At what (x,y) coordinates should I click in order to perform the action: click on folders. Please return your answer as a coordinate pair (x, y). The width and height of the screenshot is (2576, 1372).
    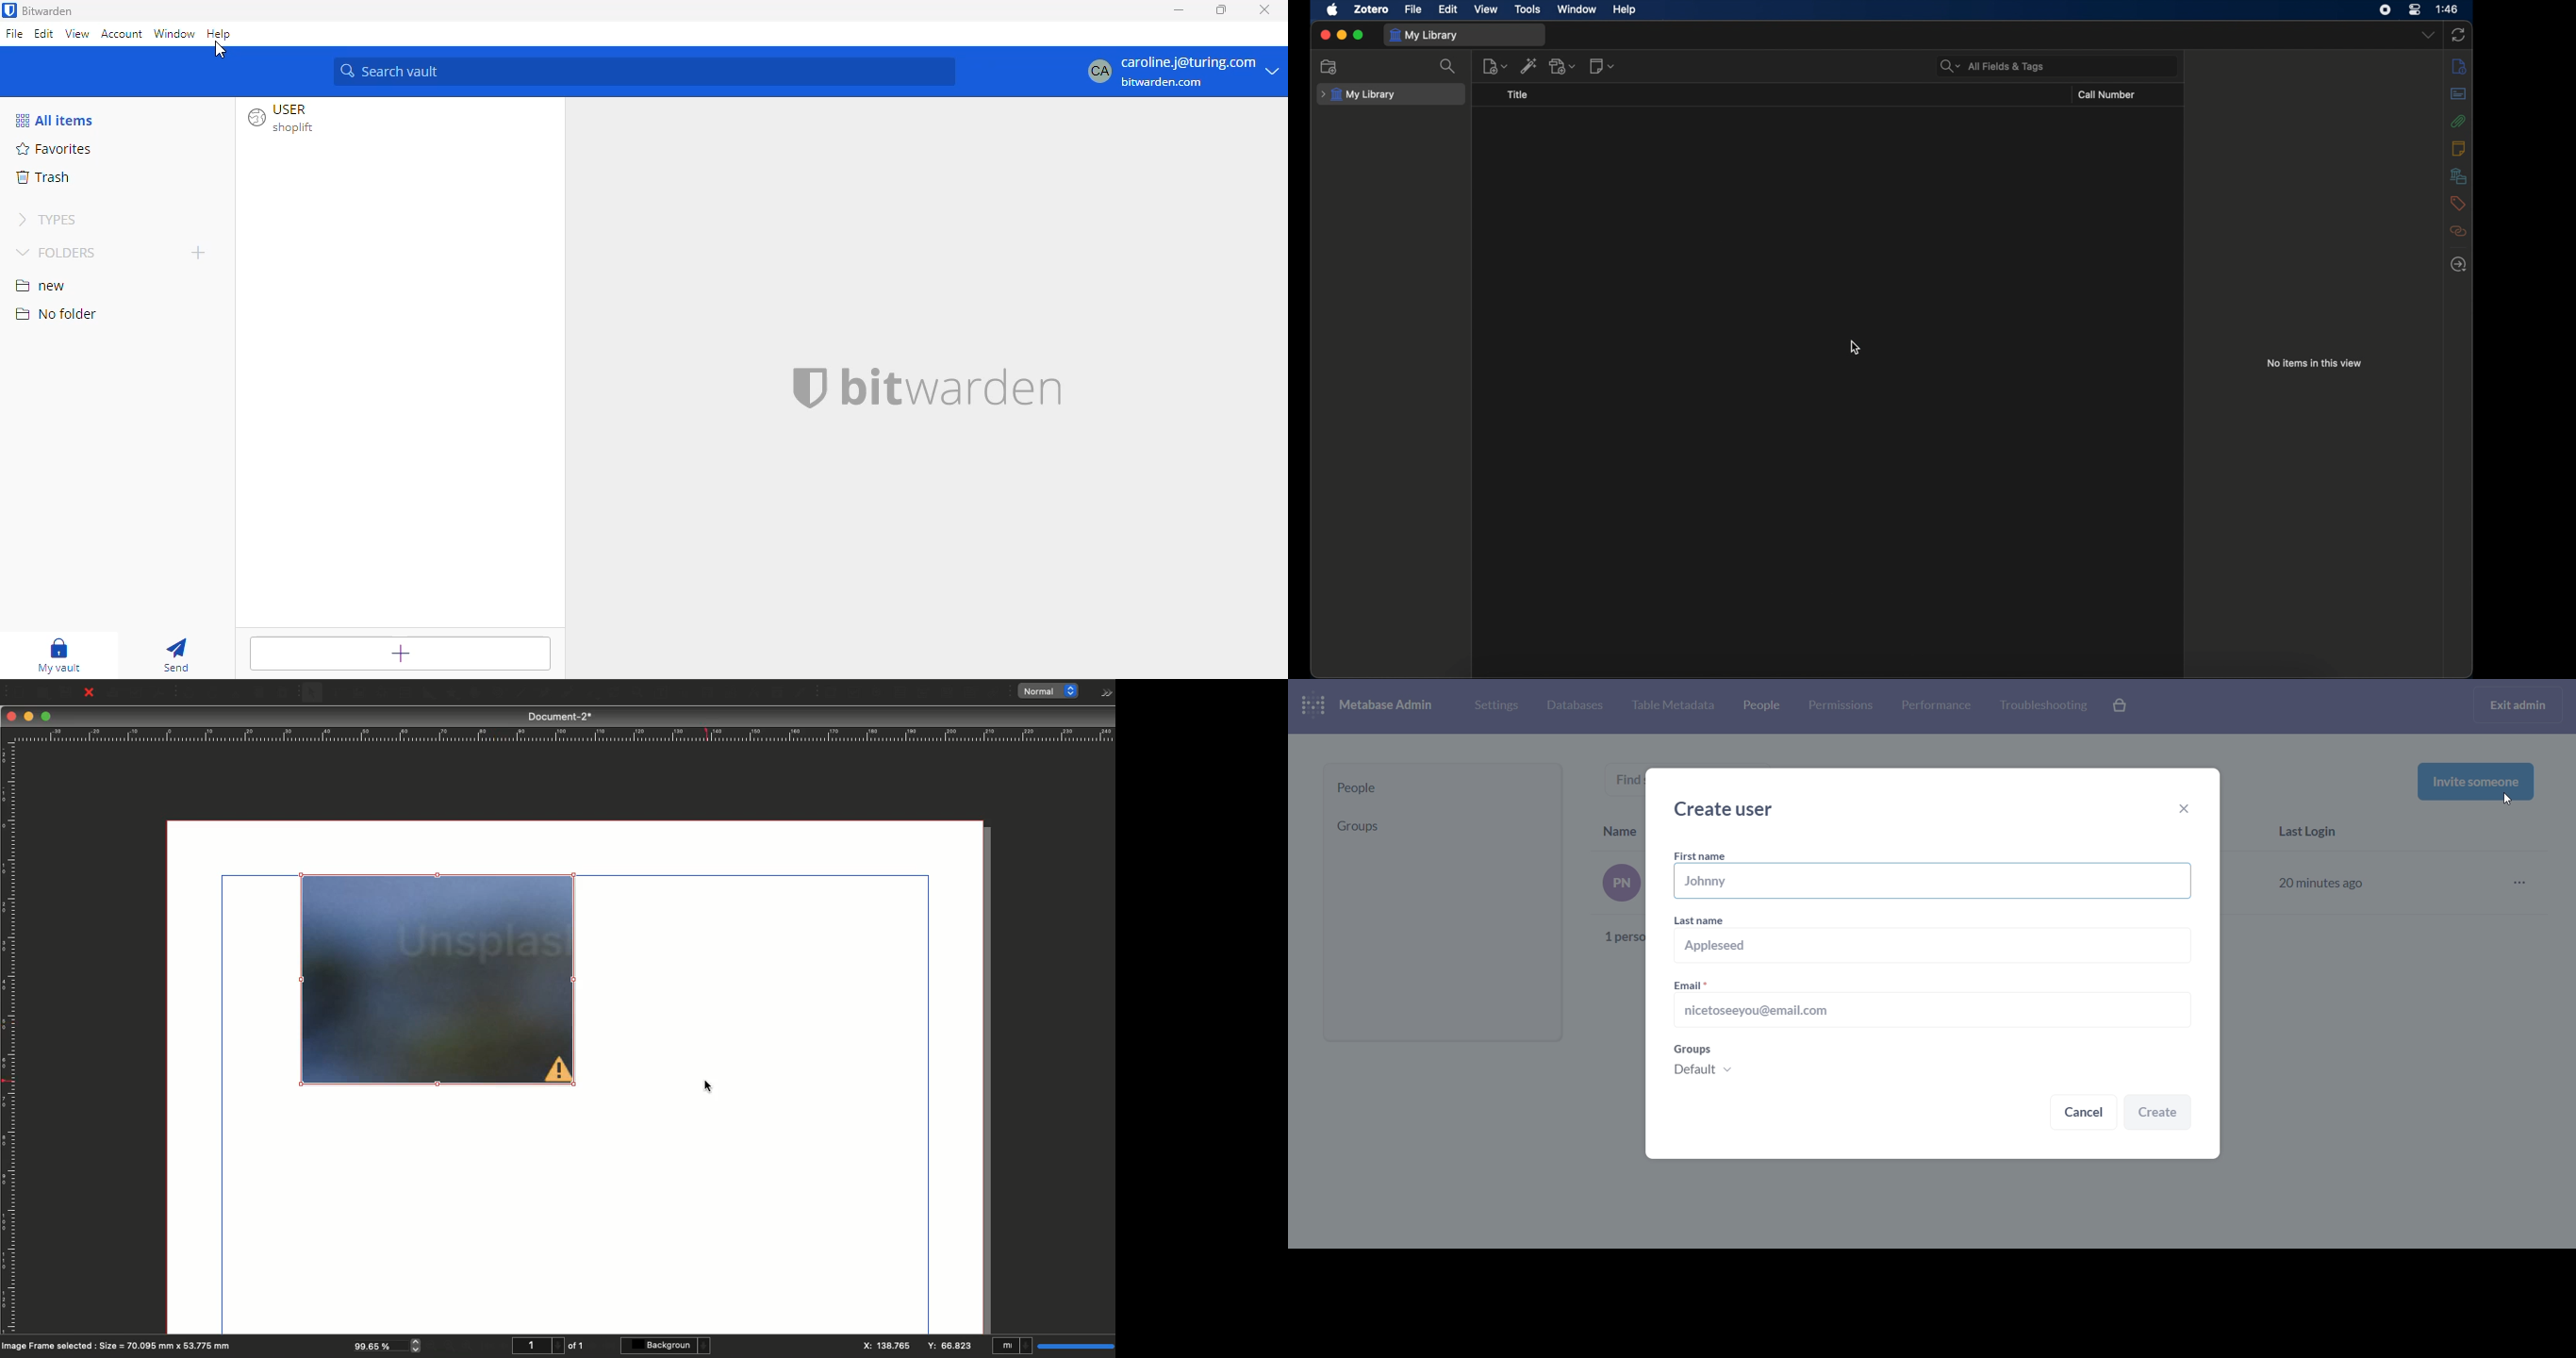
    Looking at the image, I should click on (57, 252).